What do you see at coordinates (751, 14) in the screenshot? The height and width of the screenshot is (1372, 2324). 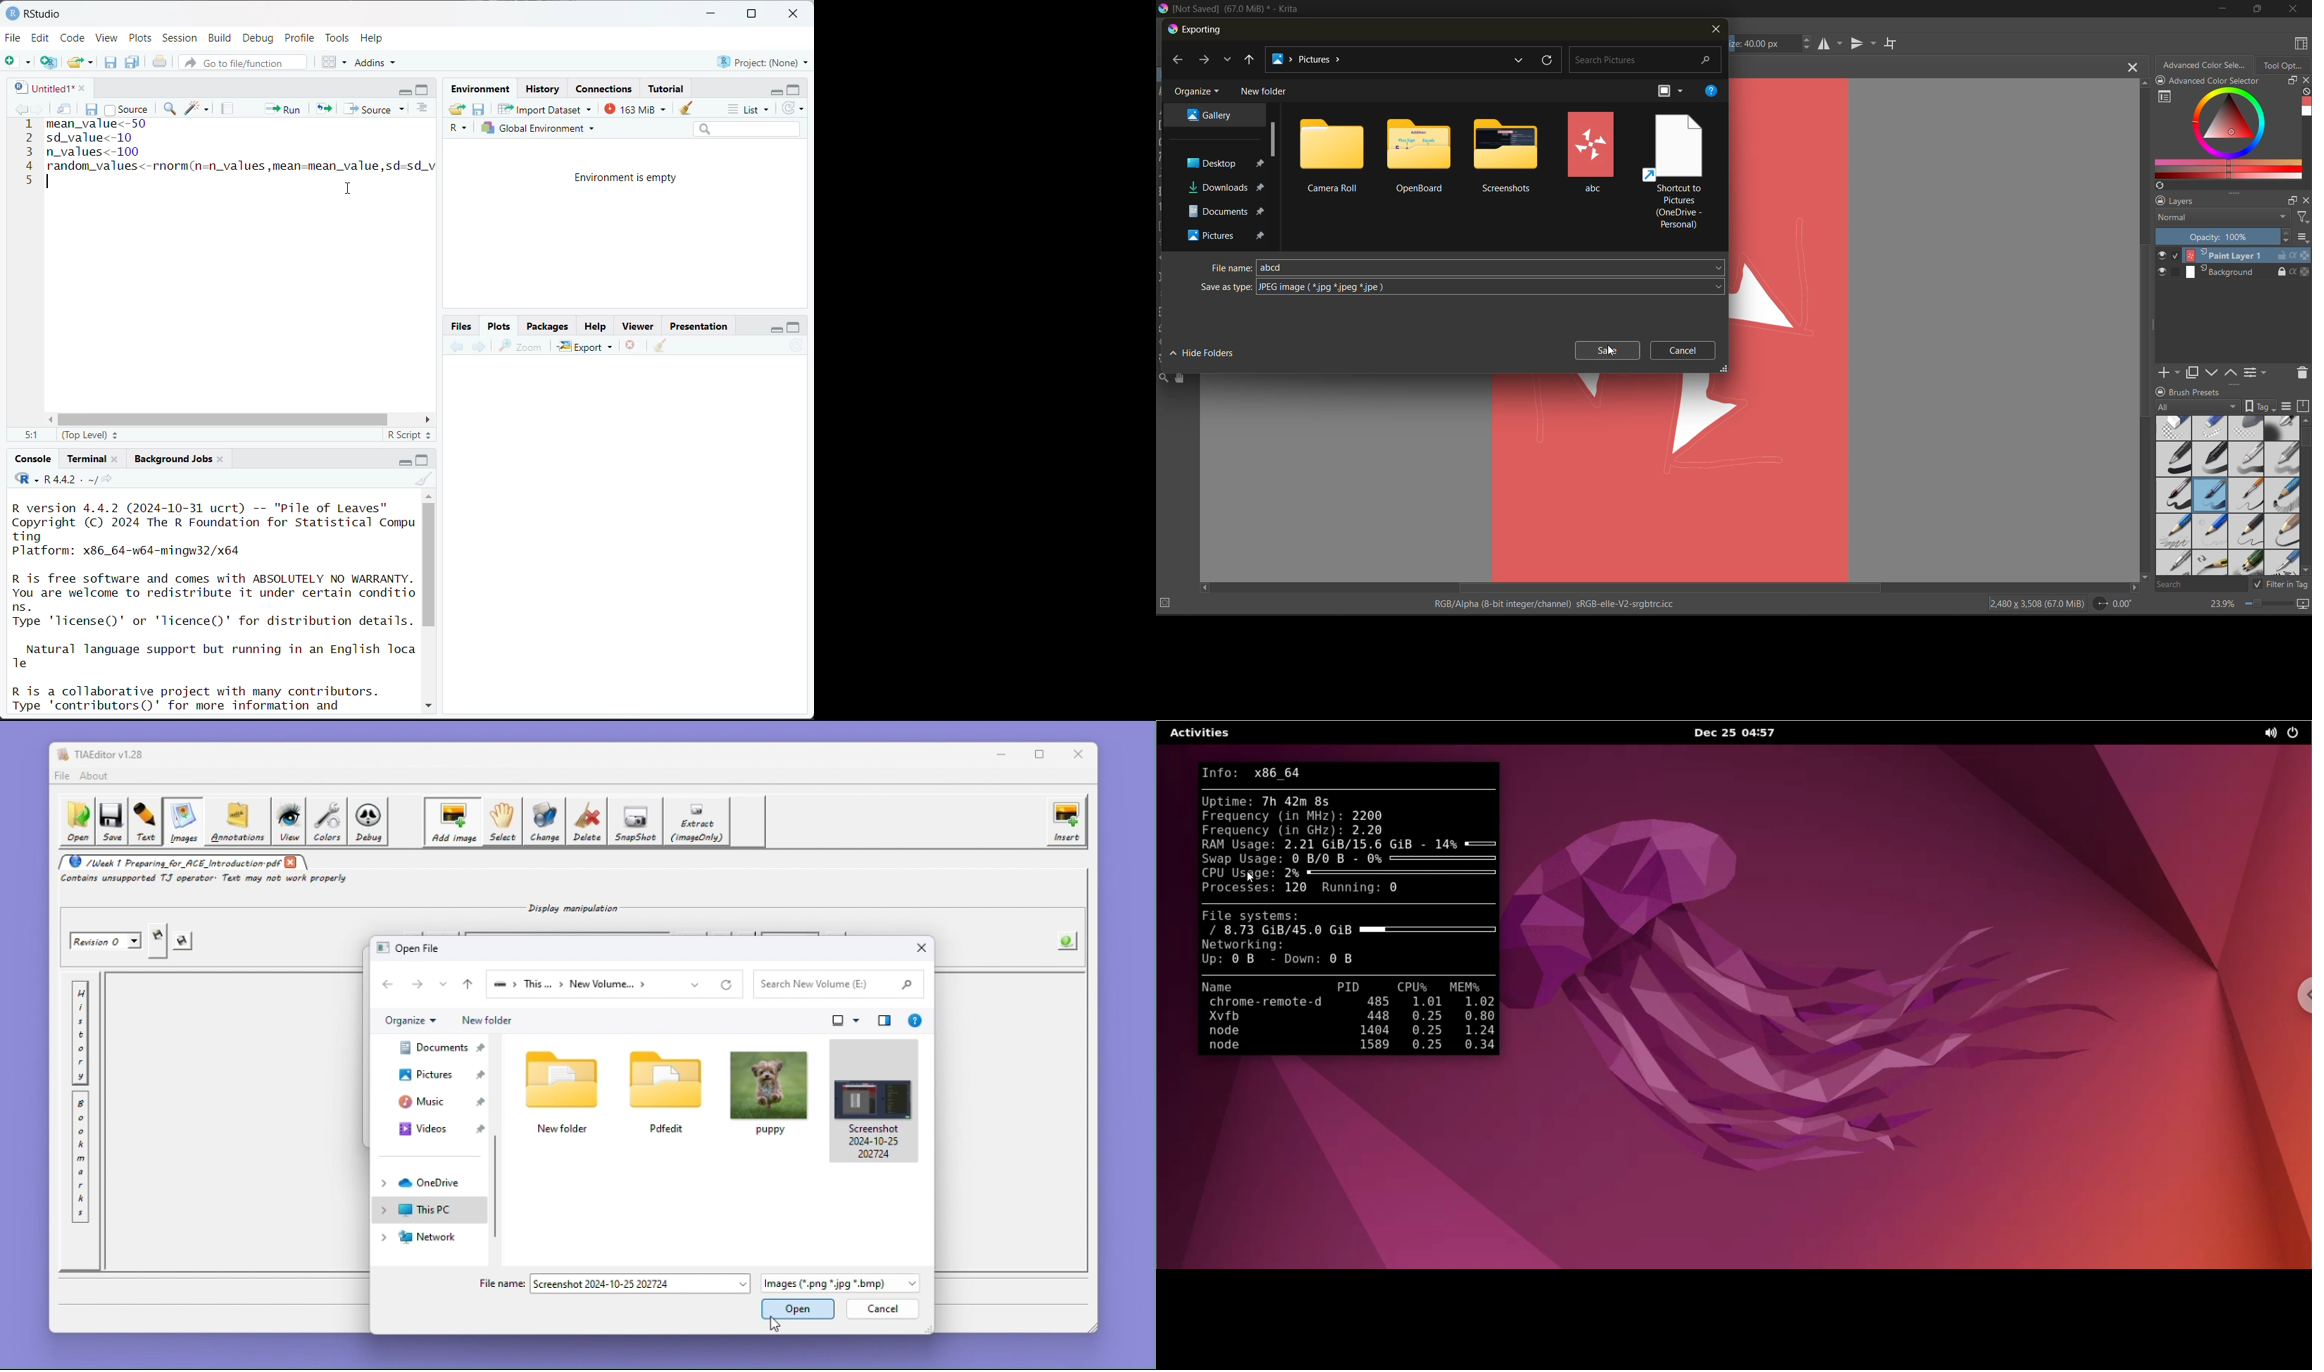 I see `maximize` at bounding box center [751, 14].